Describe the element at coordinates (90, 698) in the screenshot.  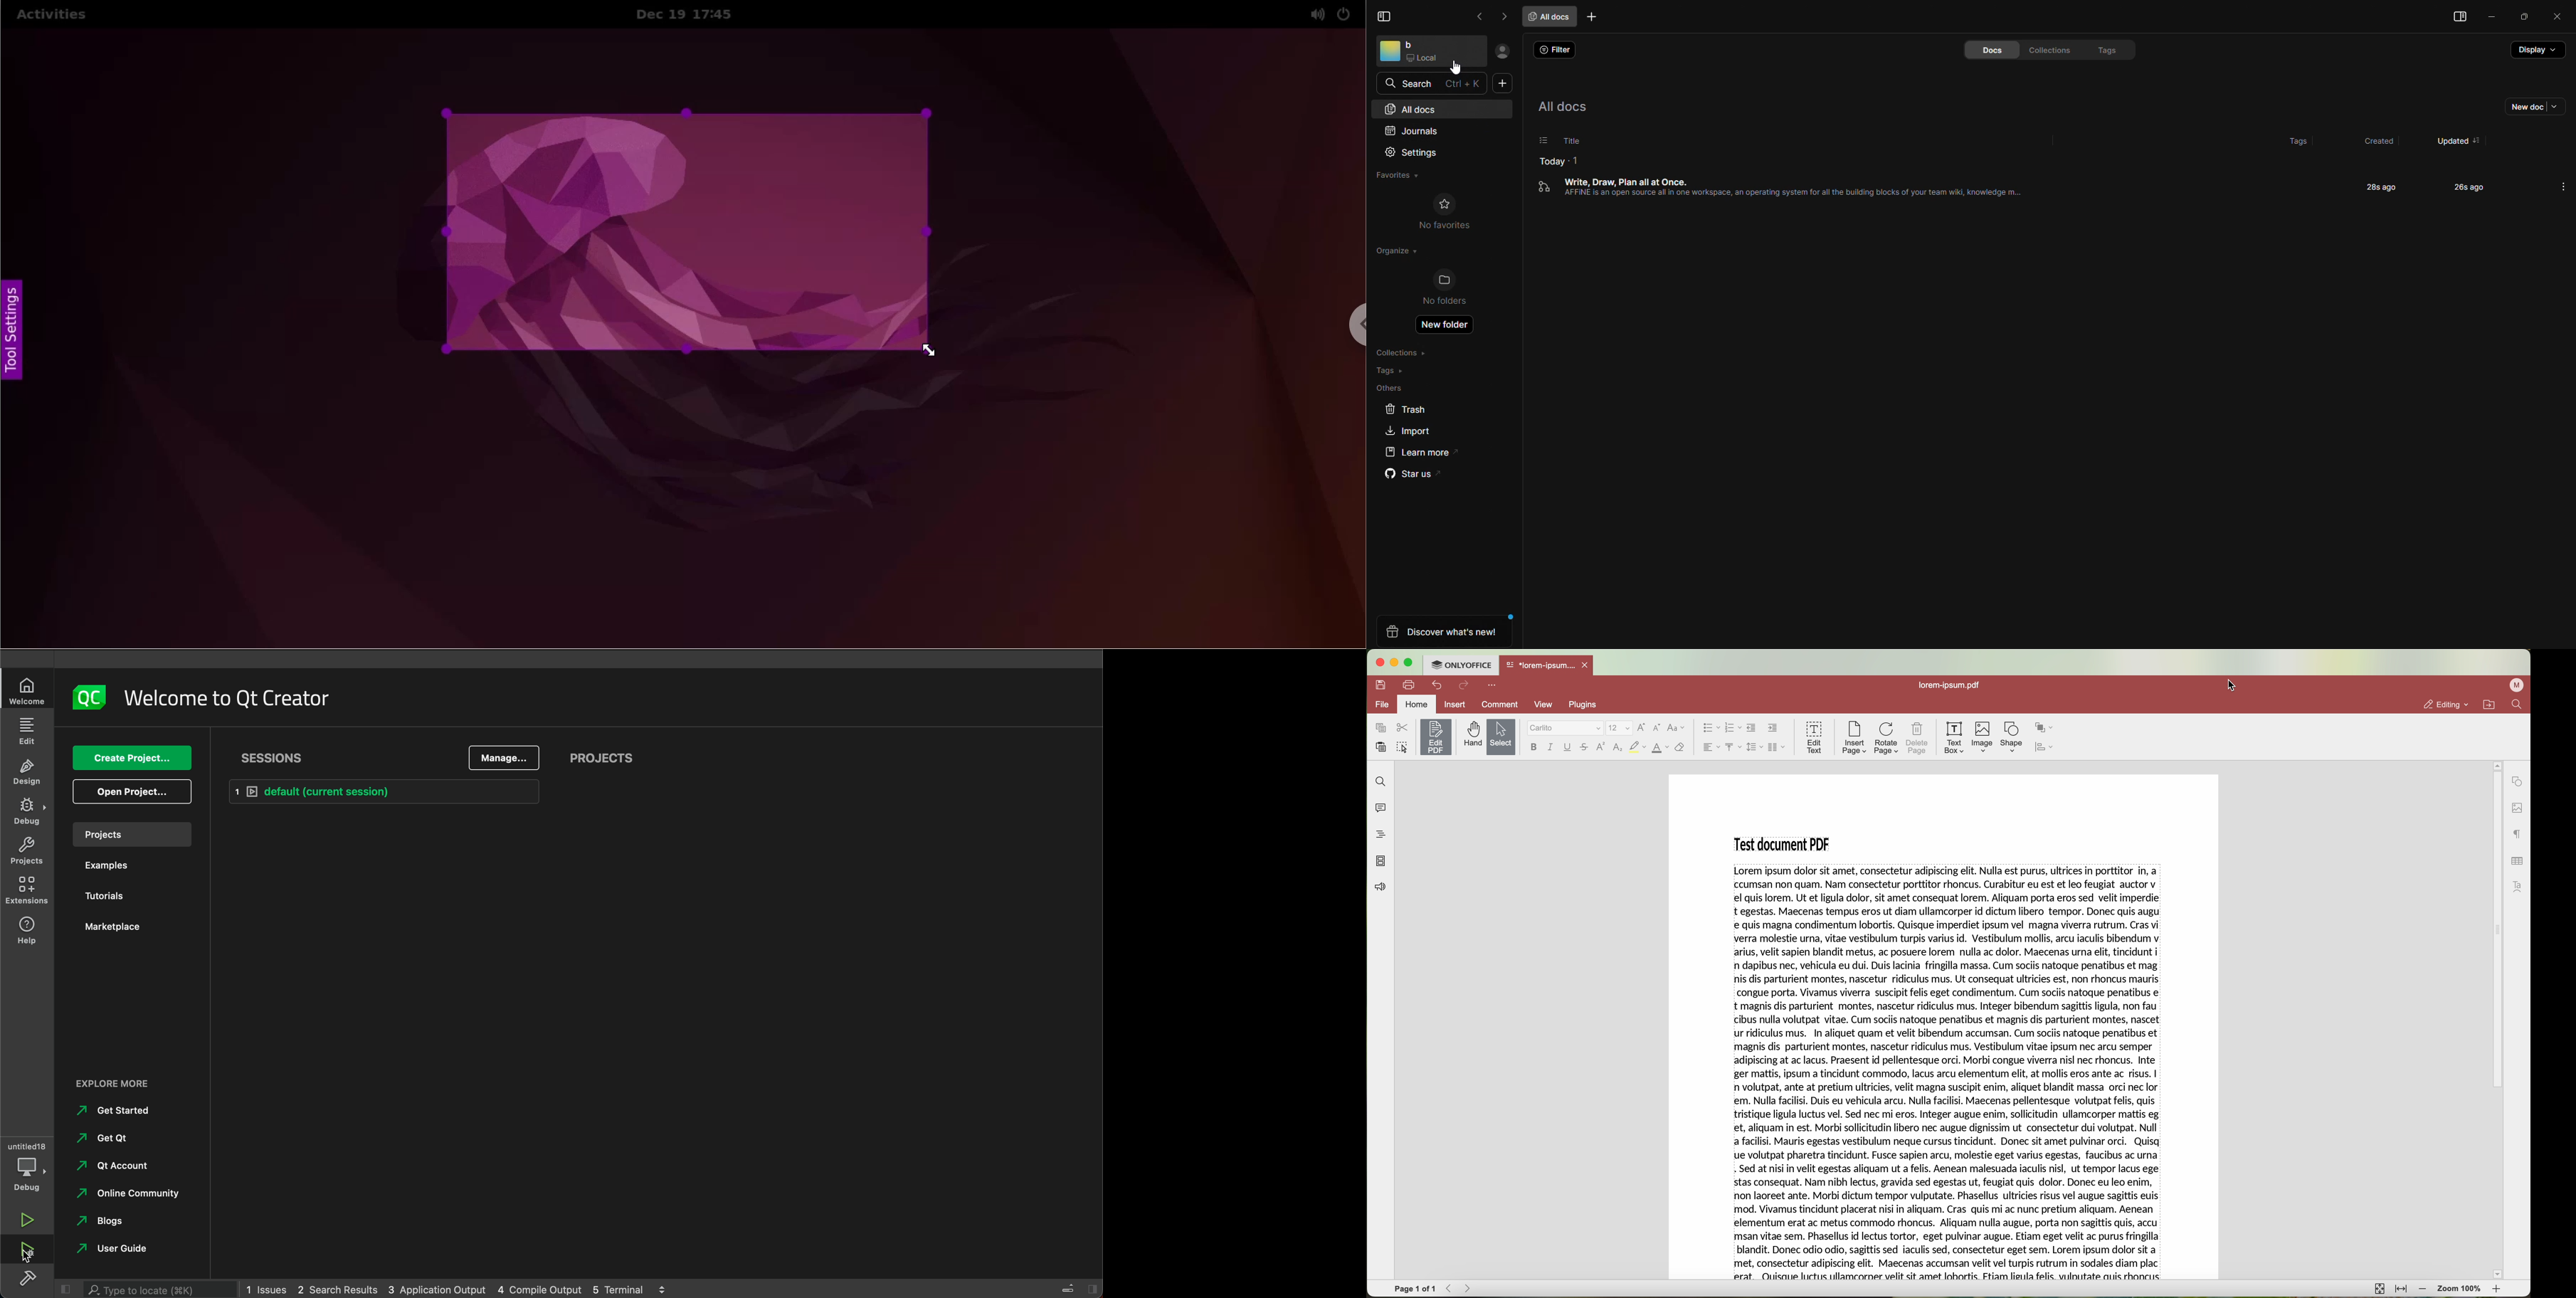
I see `logo` at that location.